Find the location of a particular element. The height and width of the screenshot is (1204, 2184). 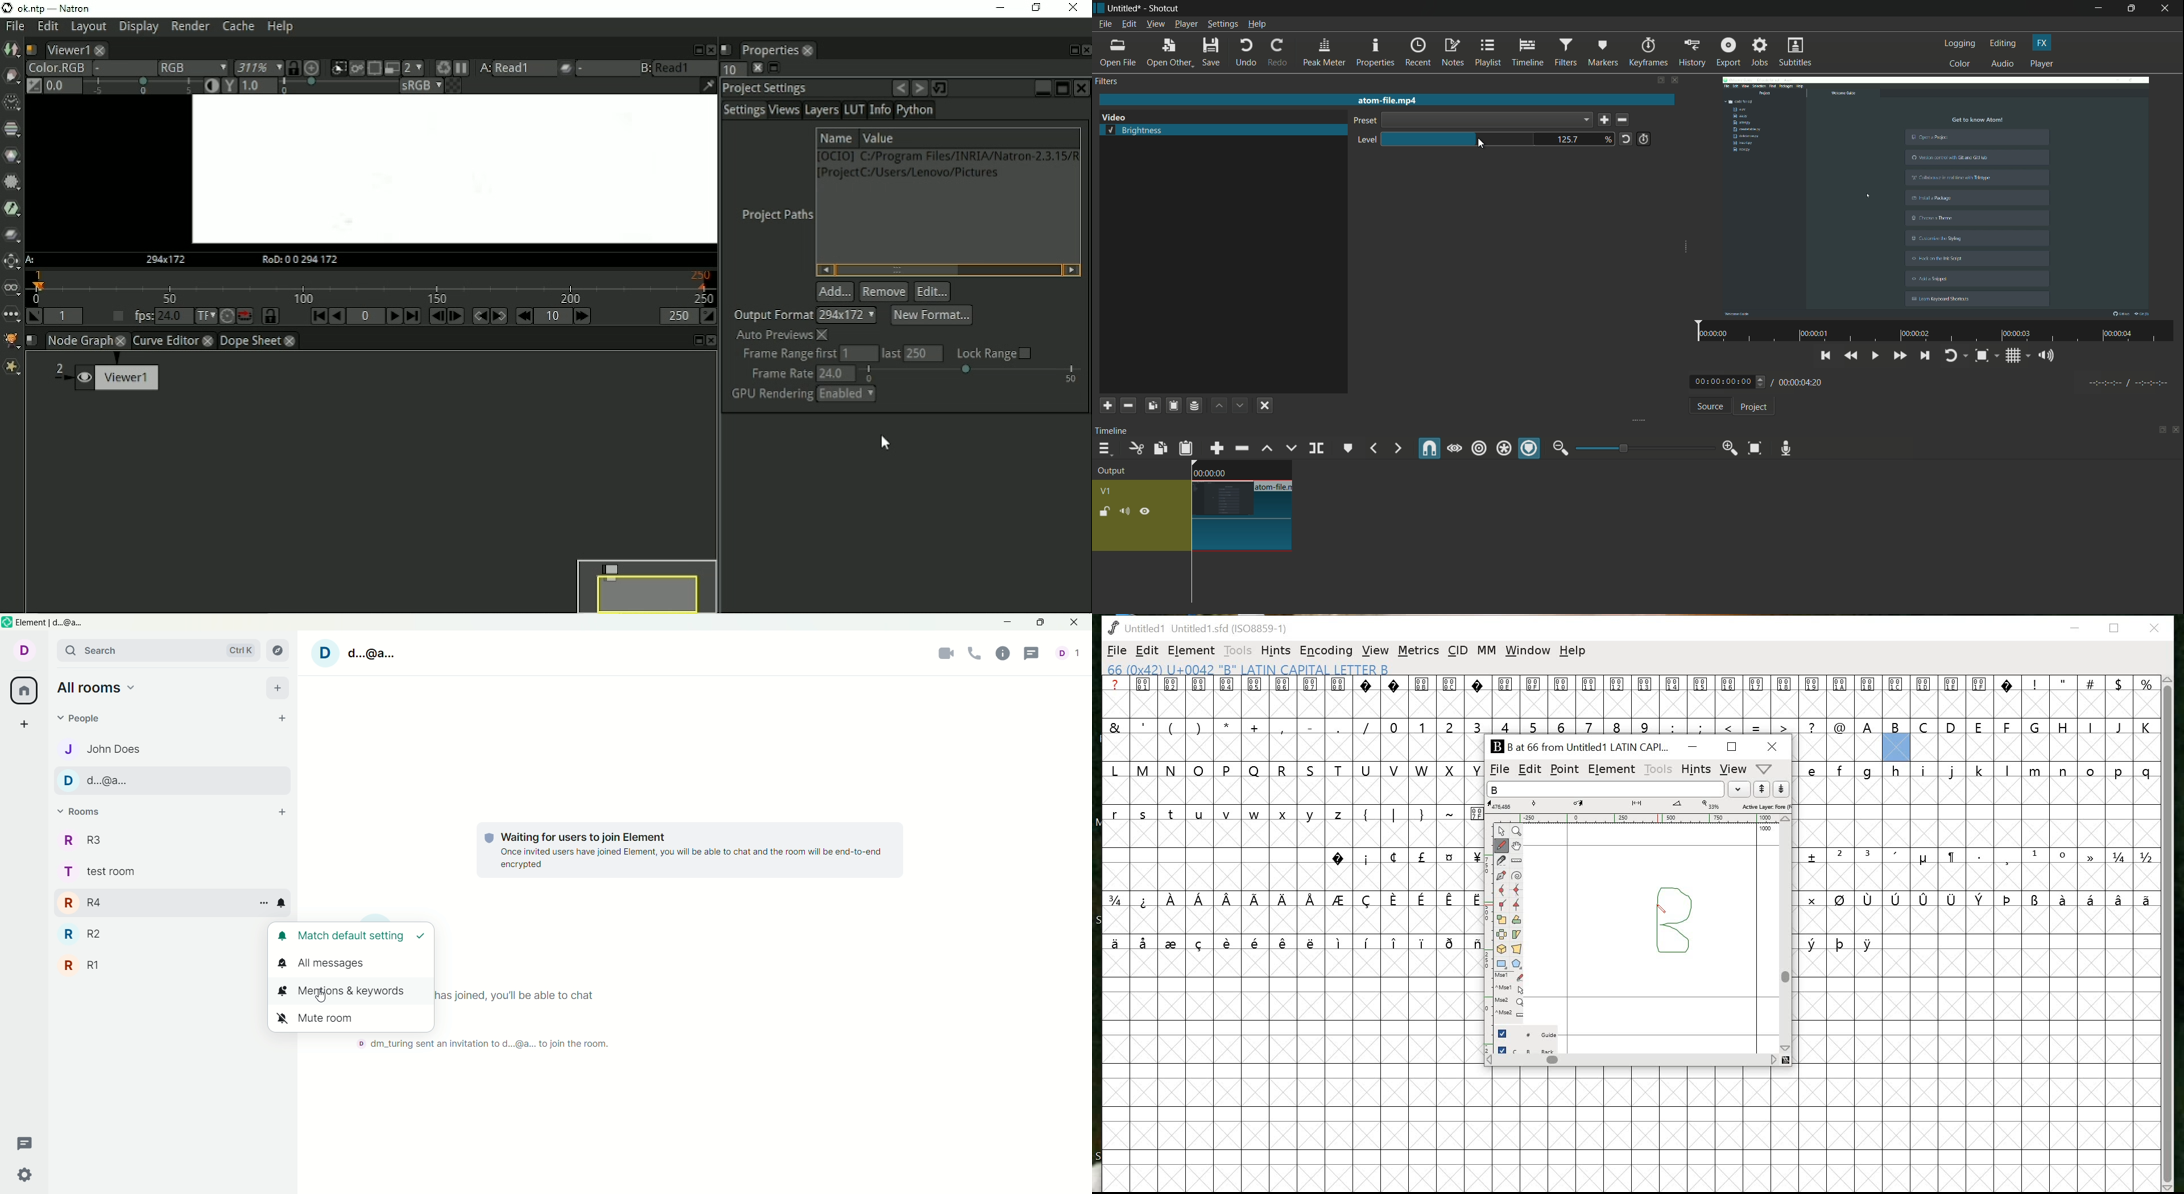

maximize is located at coordinates (1041, 624).